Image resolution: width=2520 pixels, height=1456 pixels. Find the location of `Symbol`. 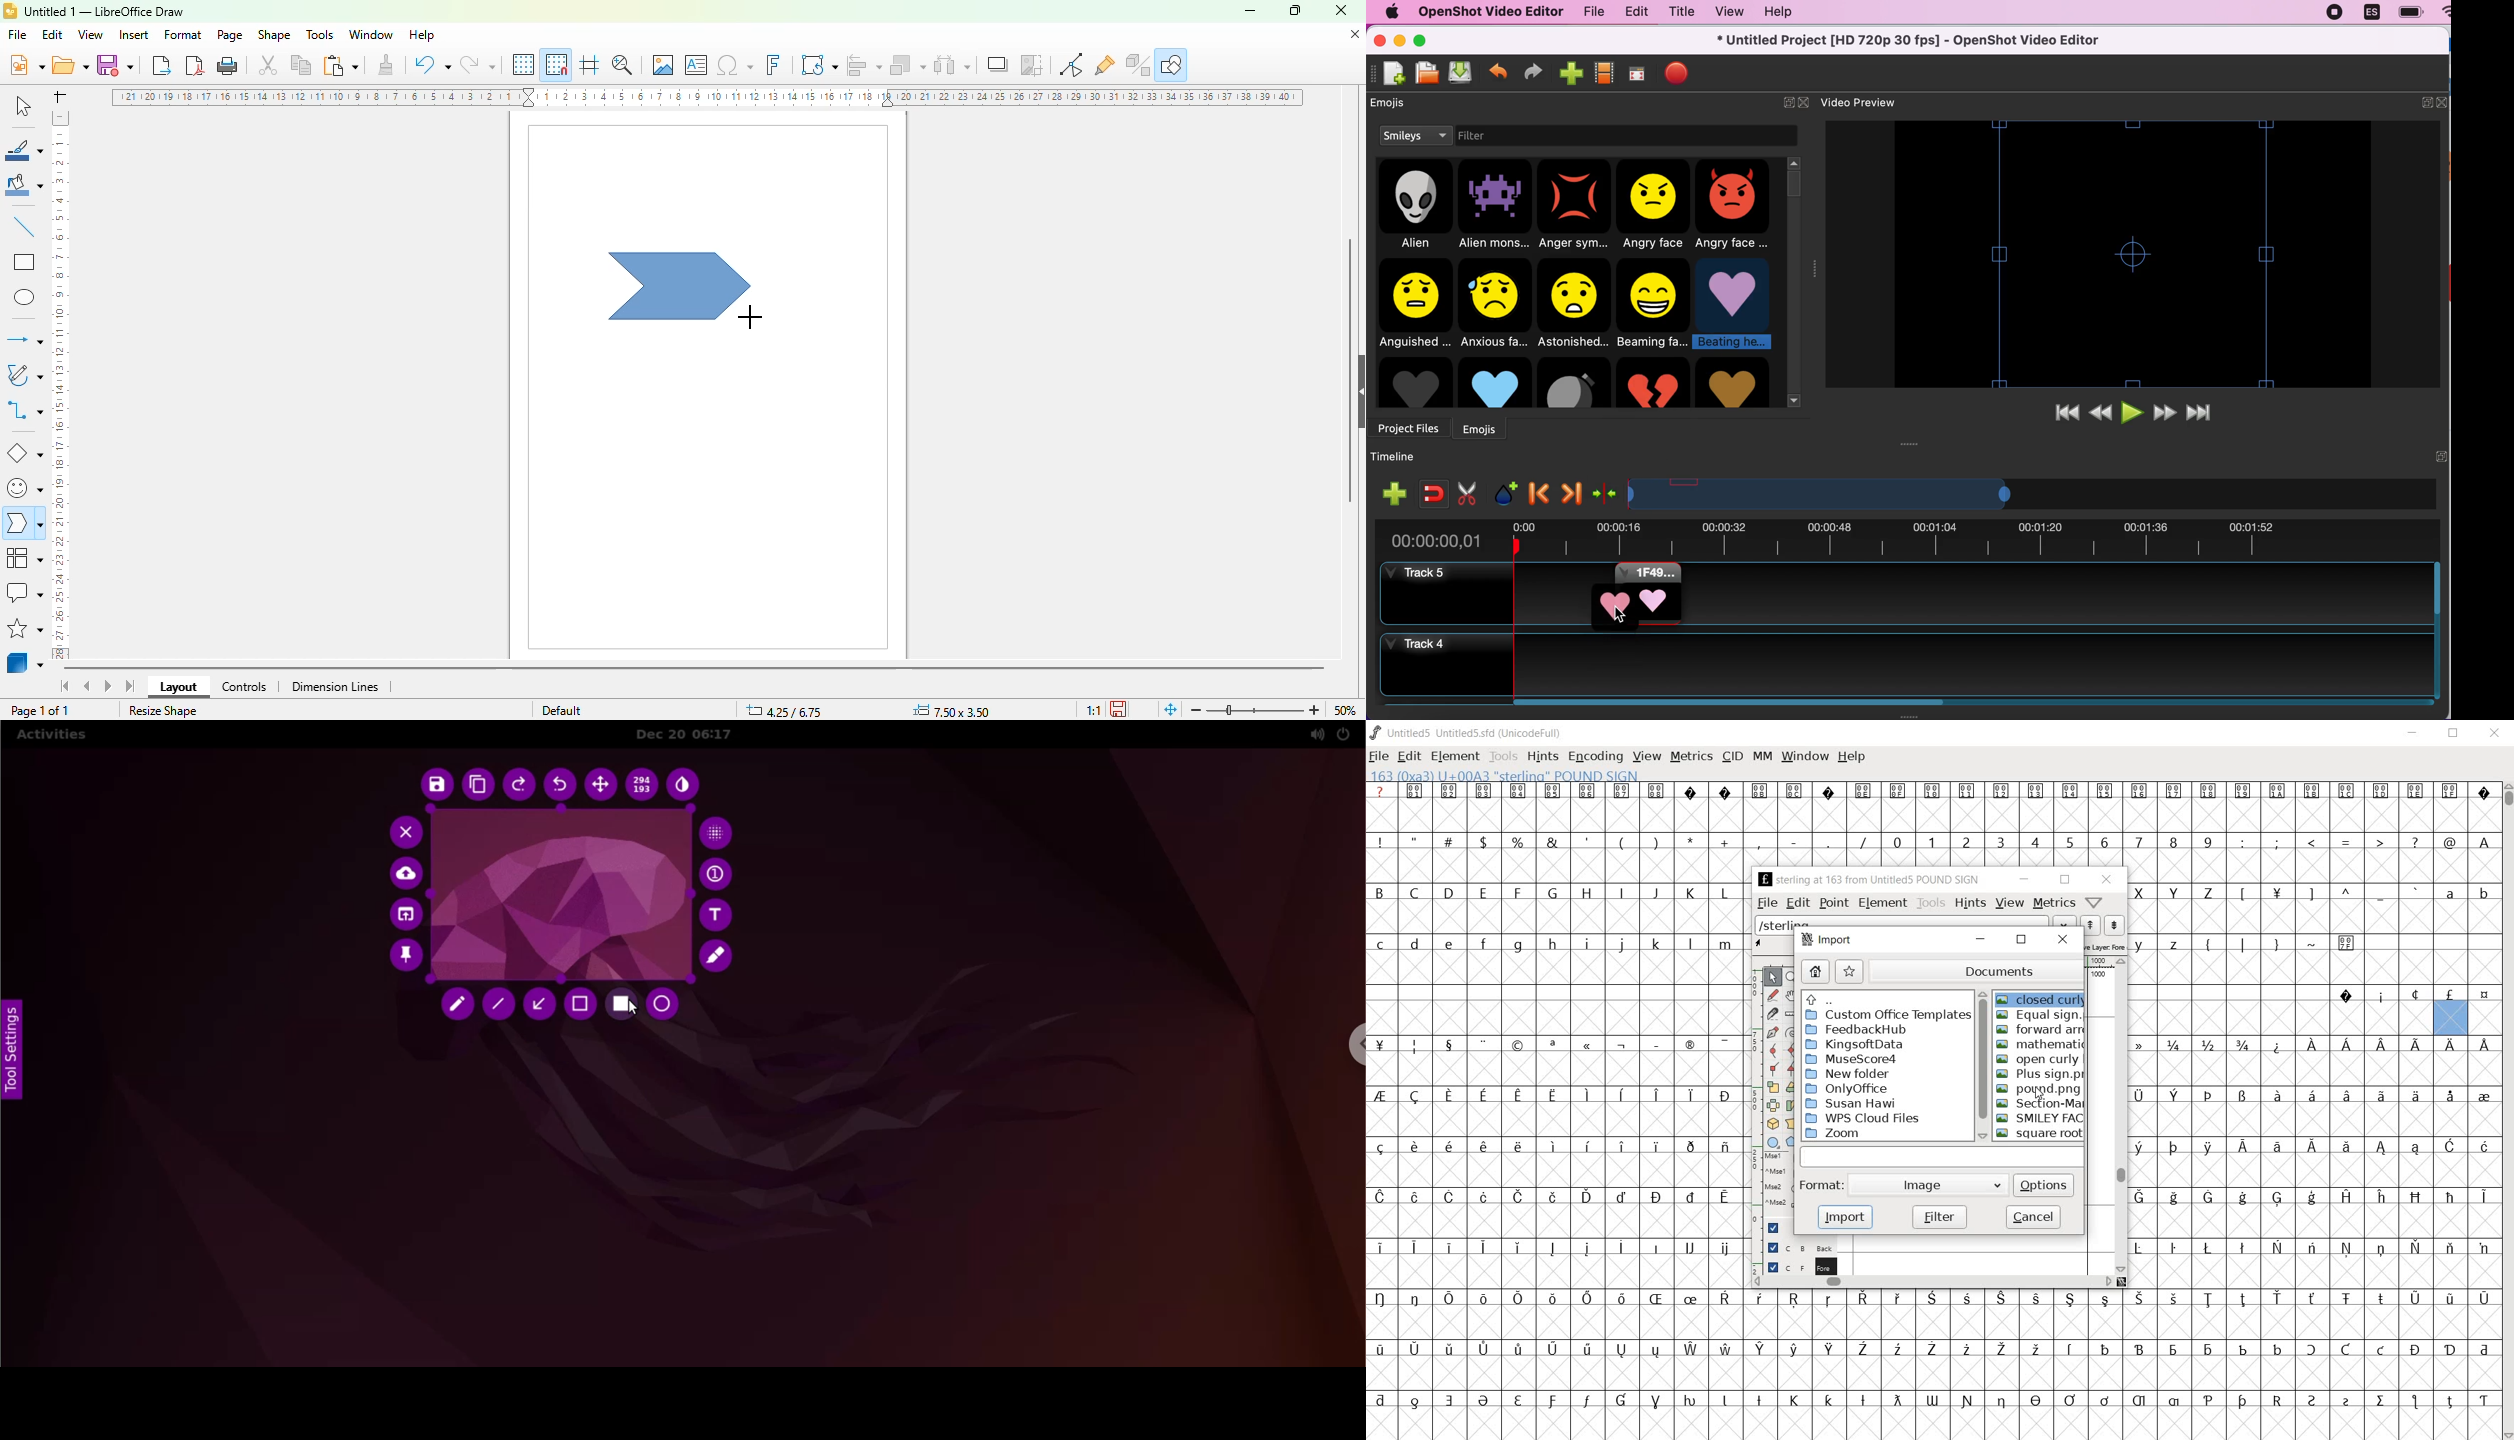

Symbol is located at coordinates (1587, 1350).